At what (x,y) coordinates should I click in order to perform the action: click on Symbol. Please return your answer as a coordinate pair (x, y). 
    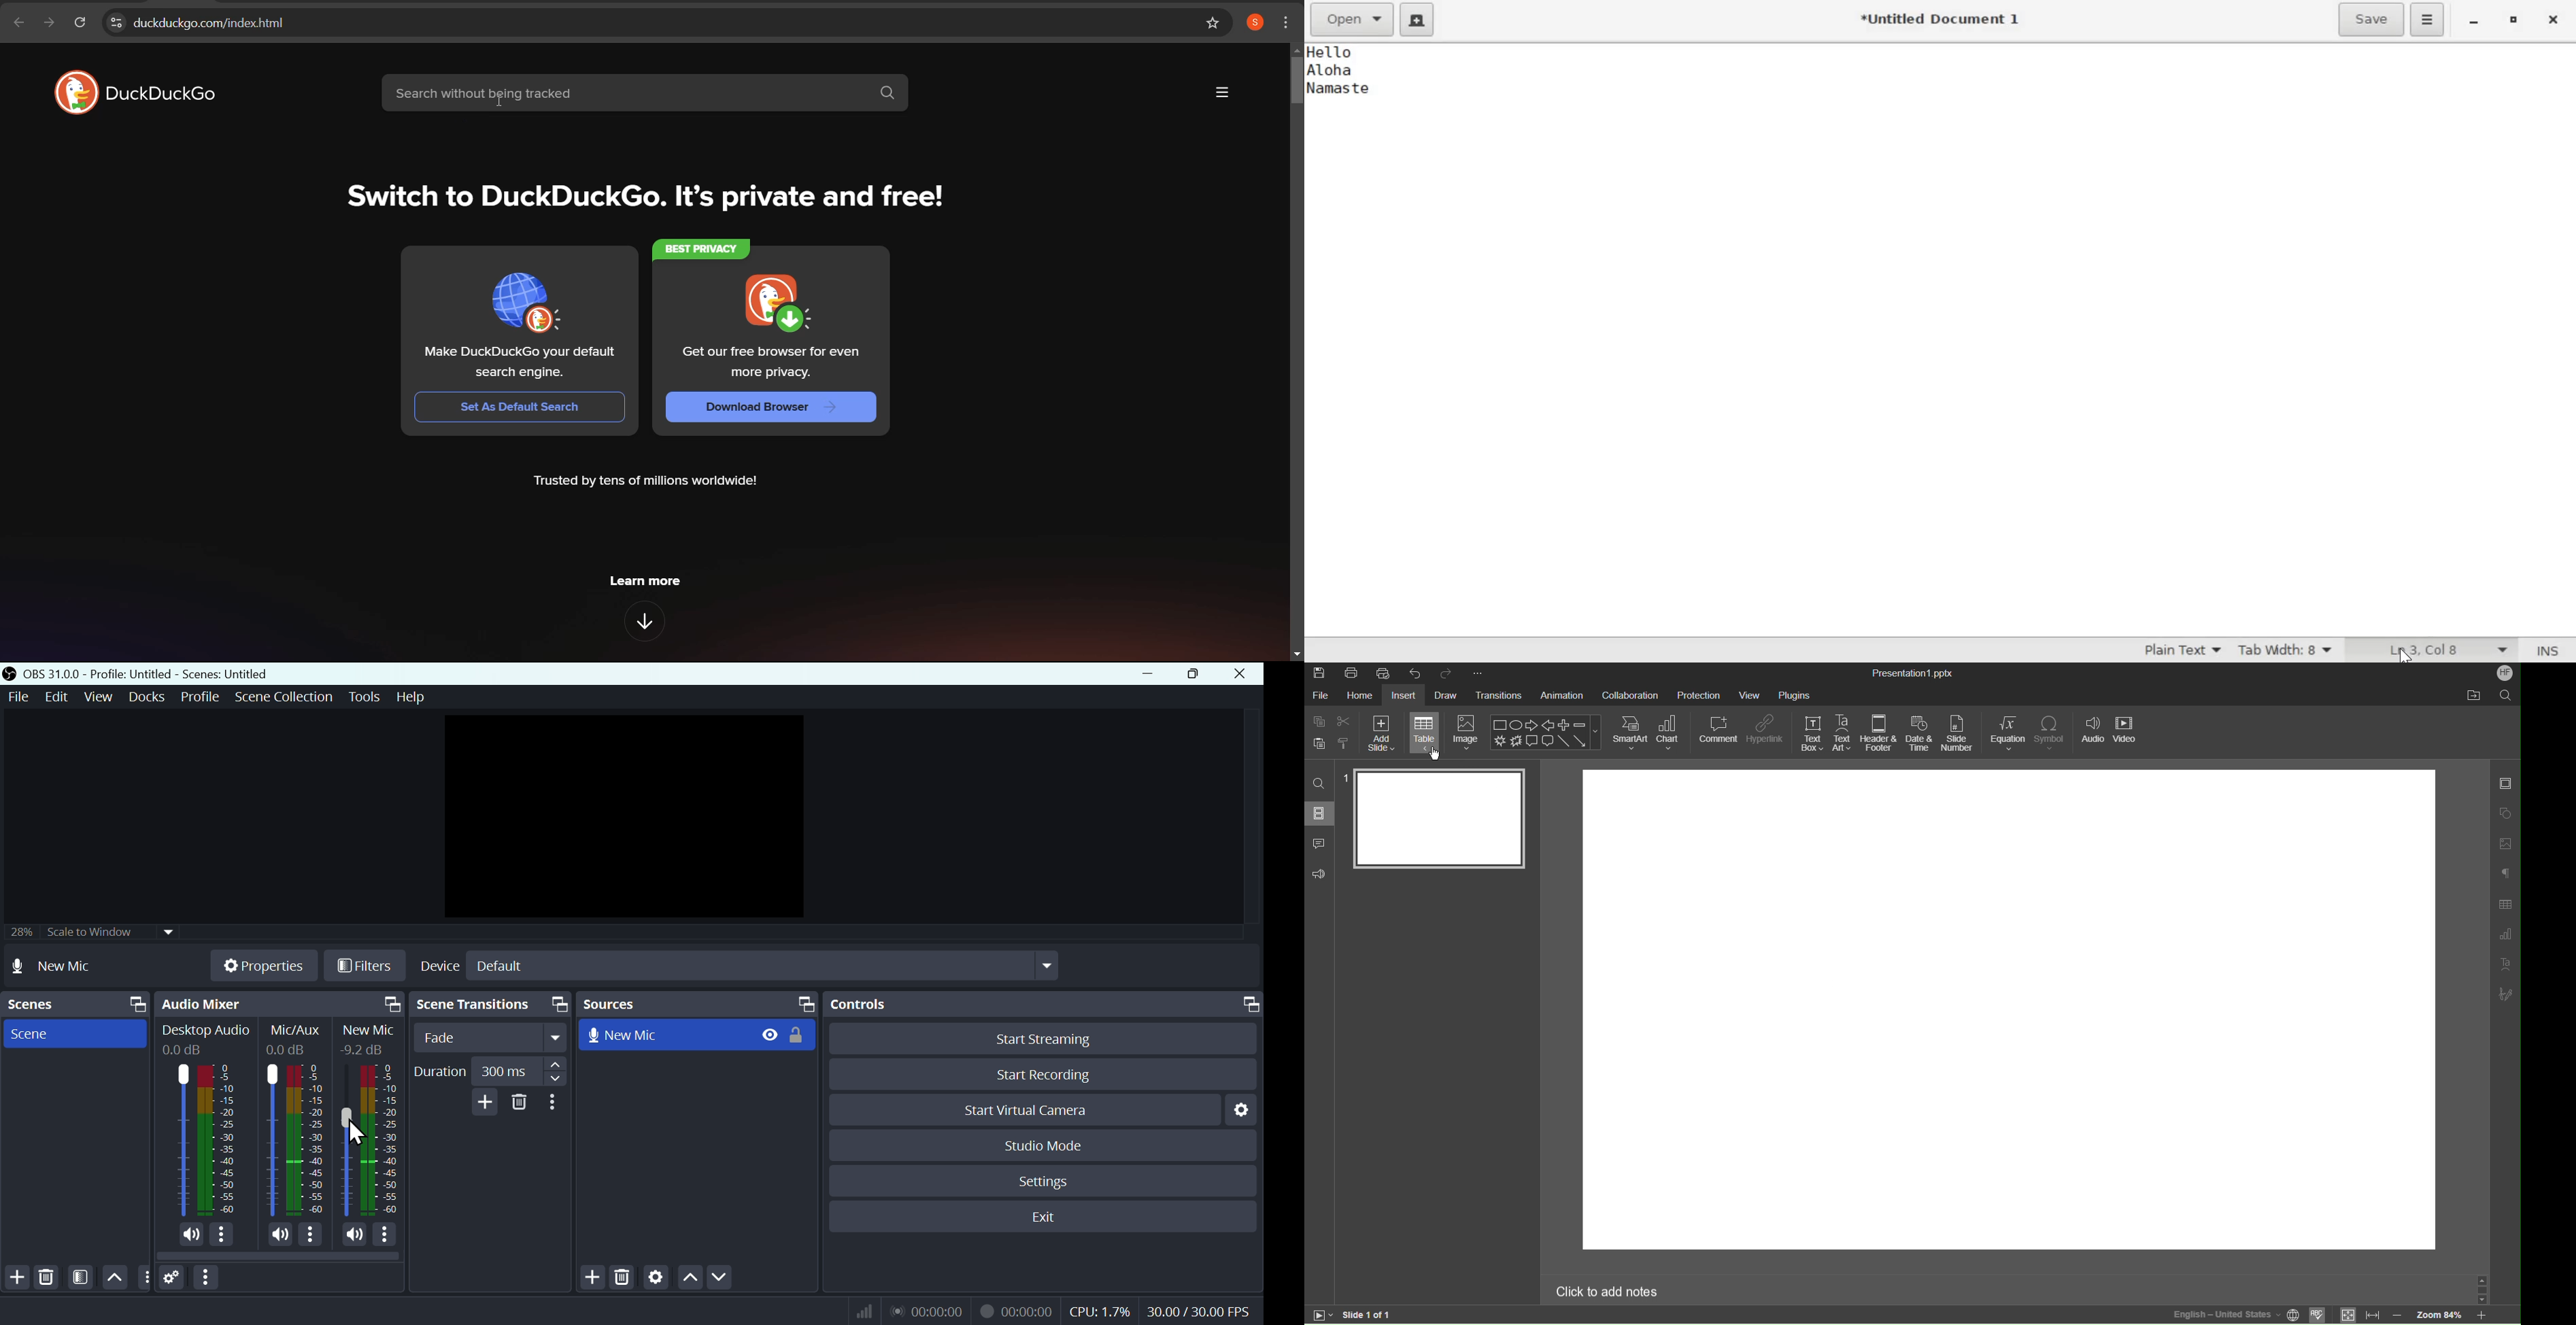
    Looking at the image, I should click on (2053, 733).